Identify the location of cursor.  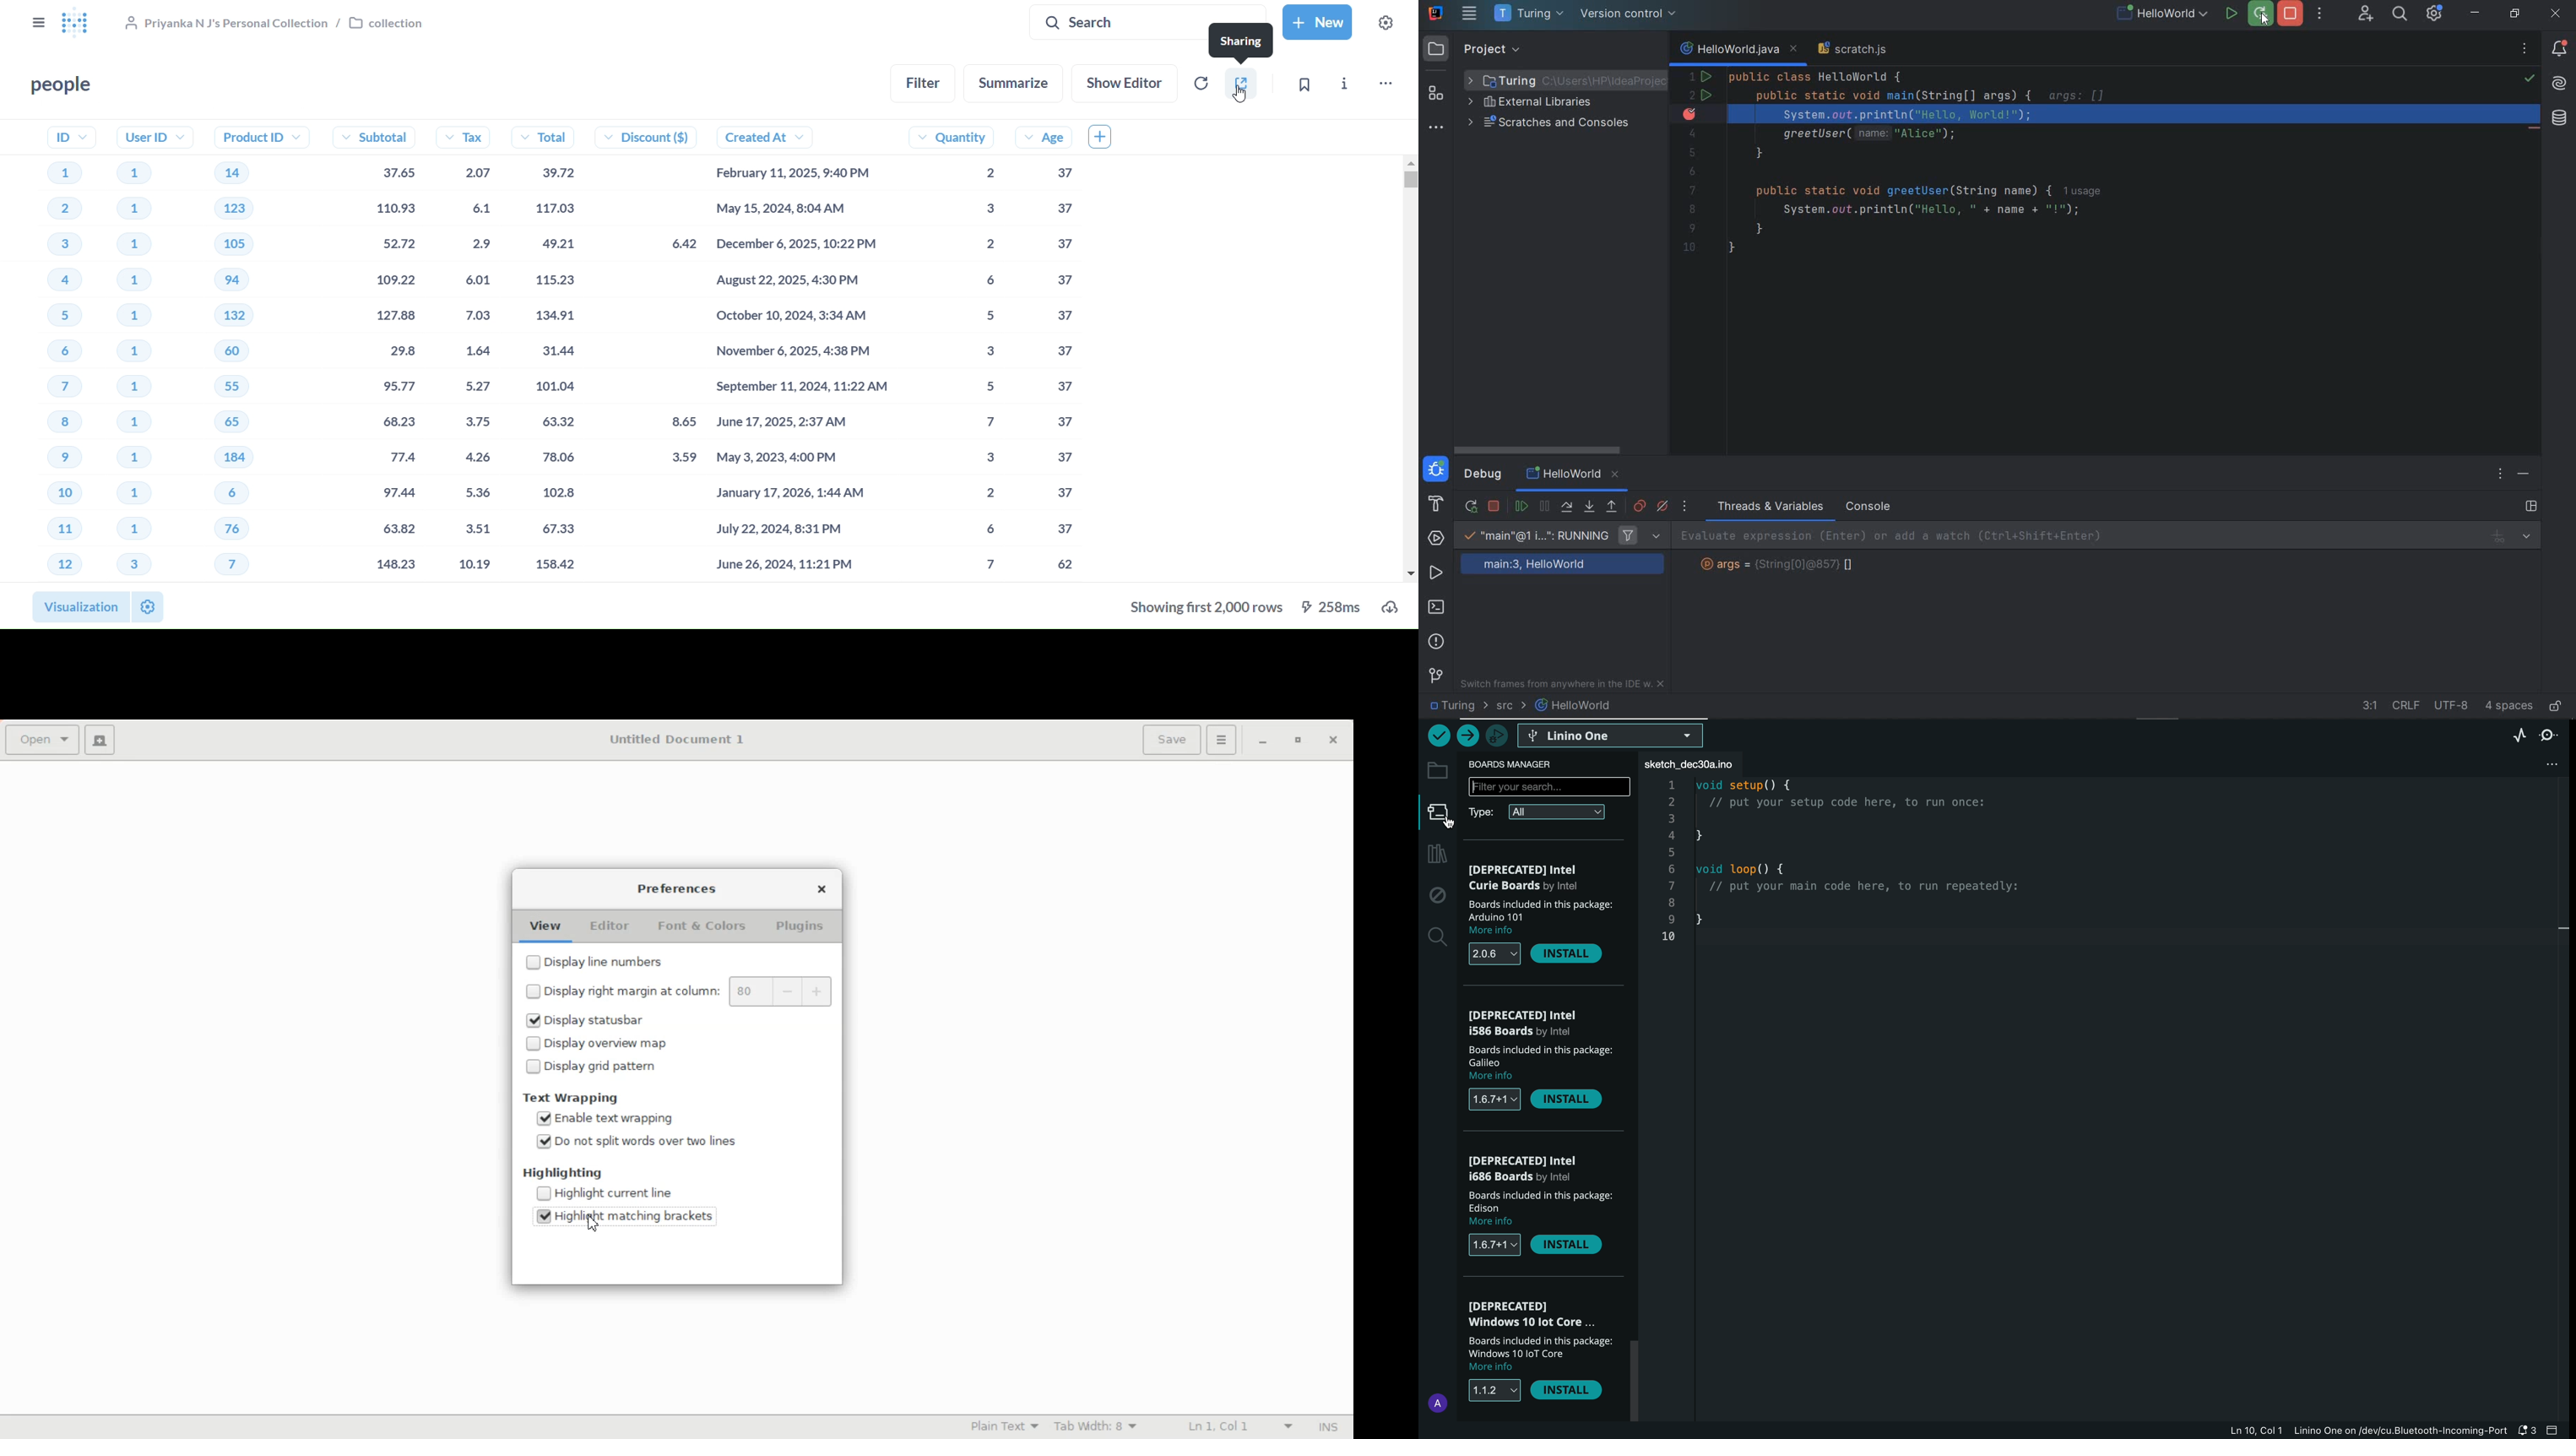
(1439, 823).